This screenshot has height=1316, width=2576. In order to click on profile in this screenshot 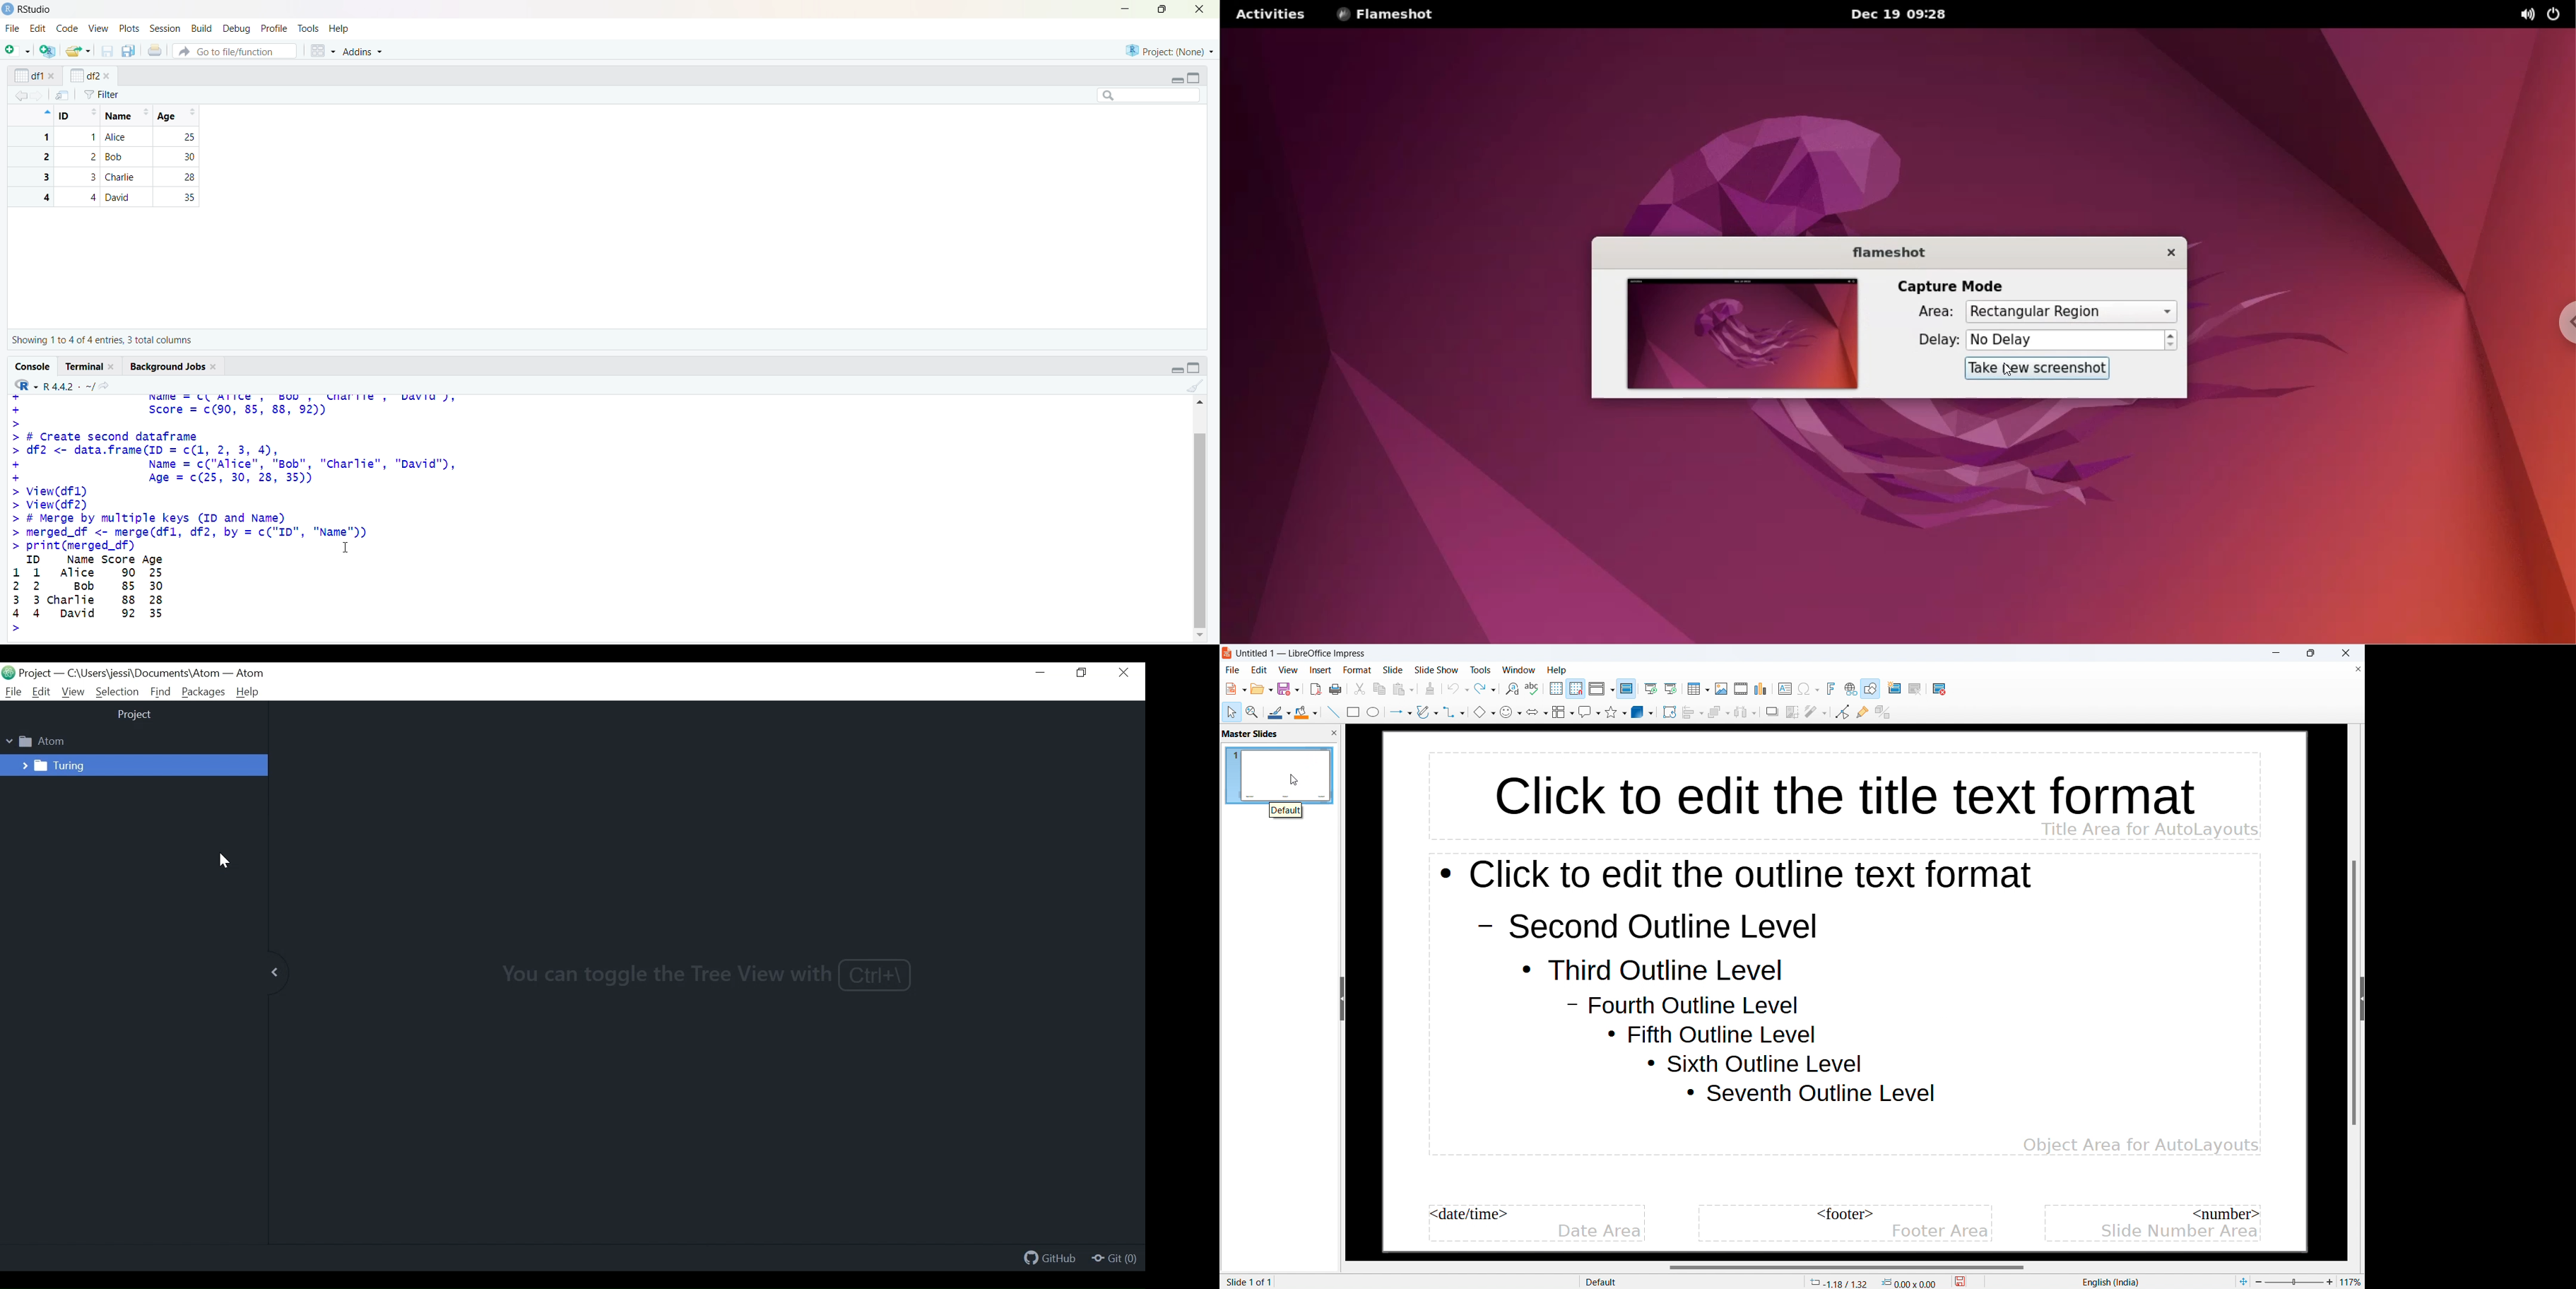, I will do `click(274, 29)`.